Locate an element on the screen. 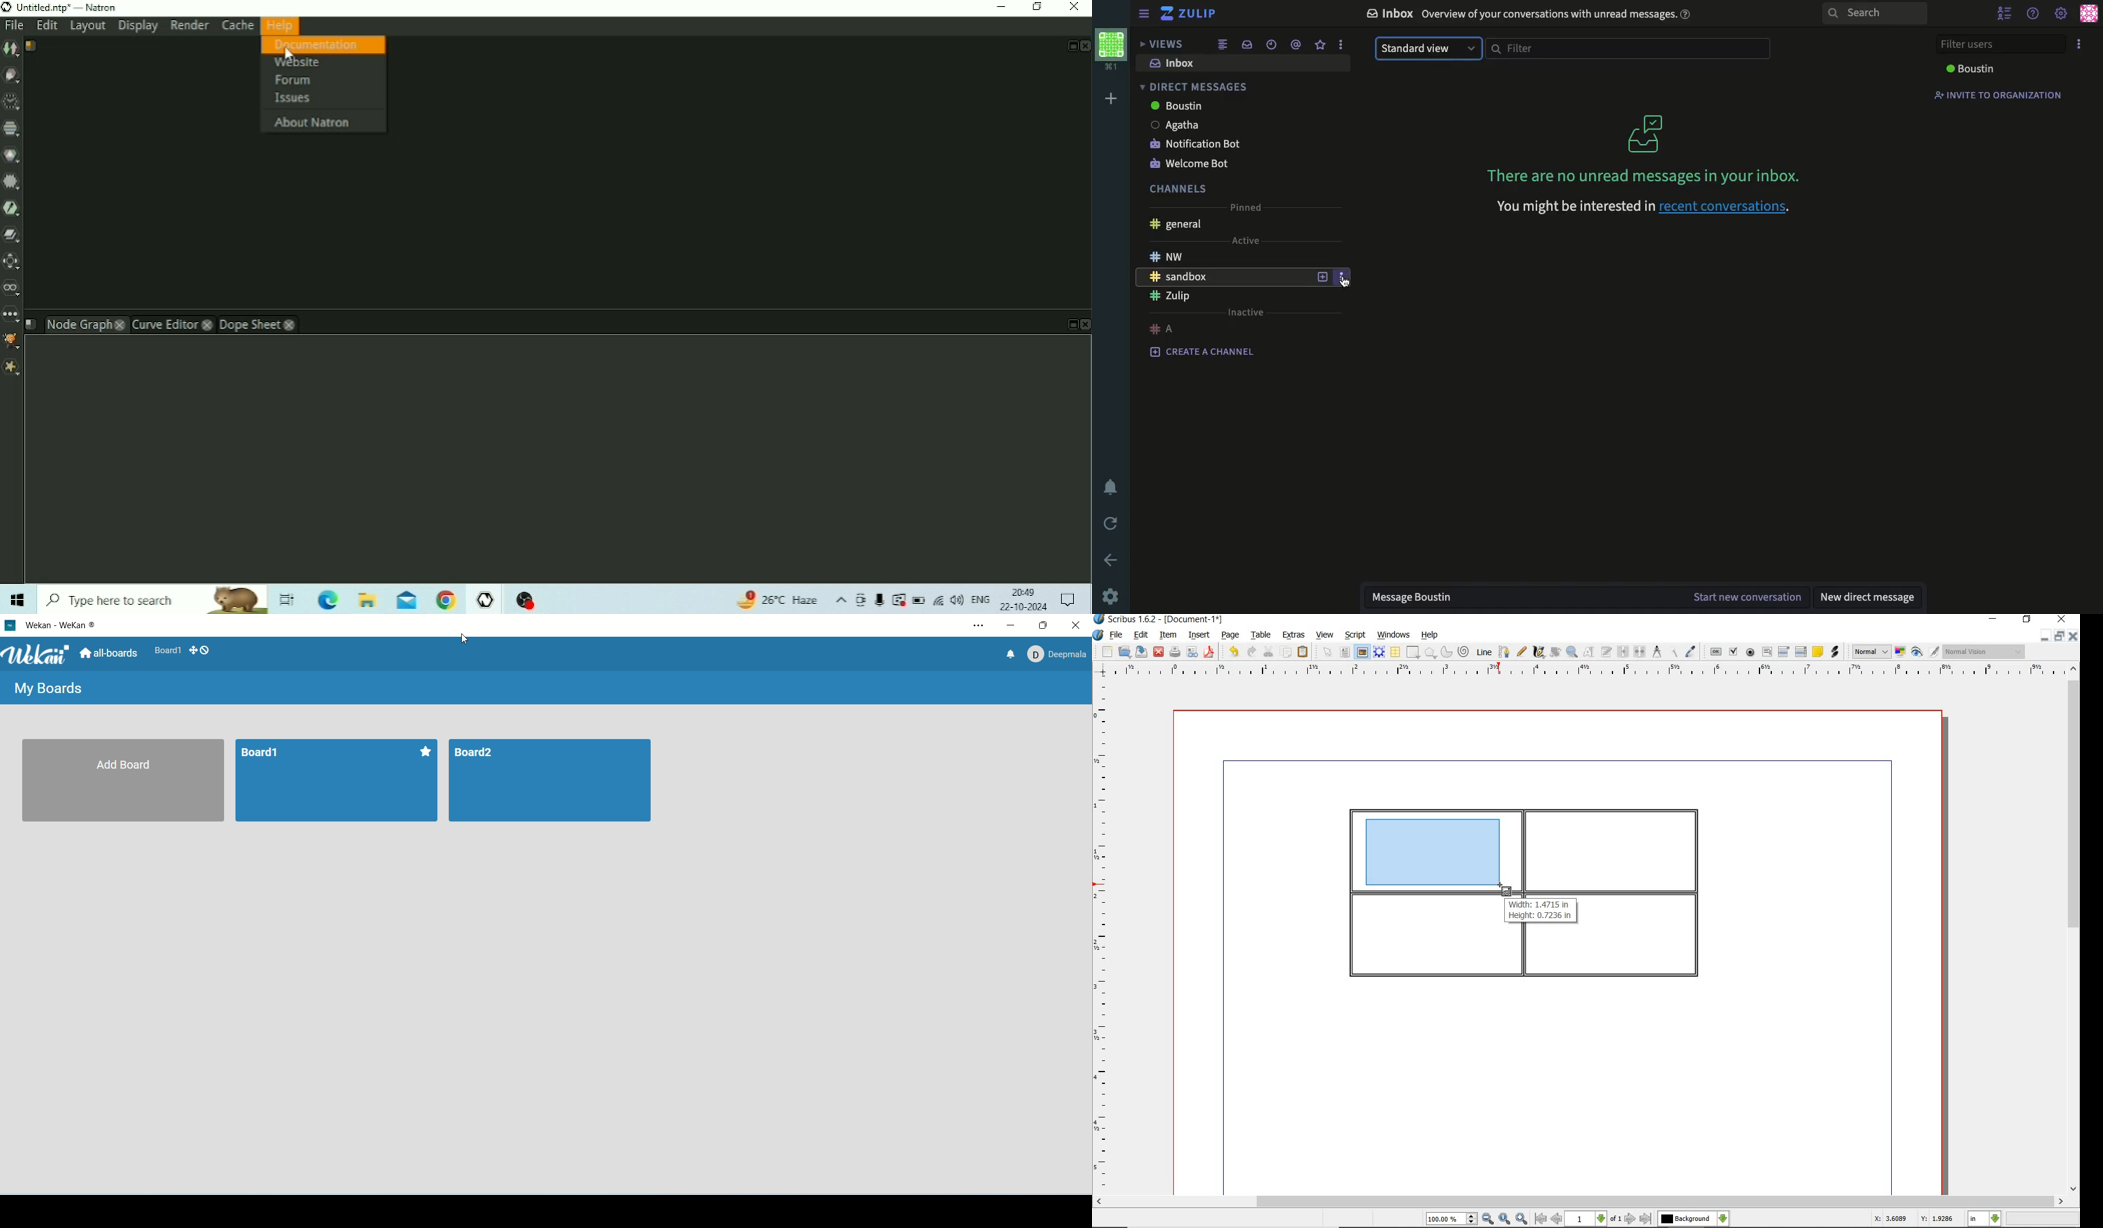  About Natron is located at coordinates (311, 122).